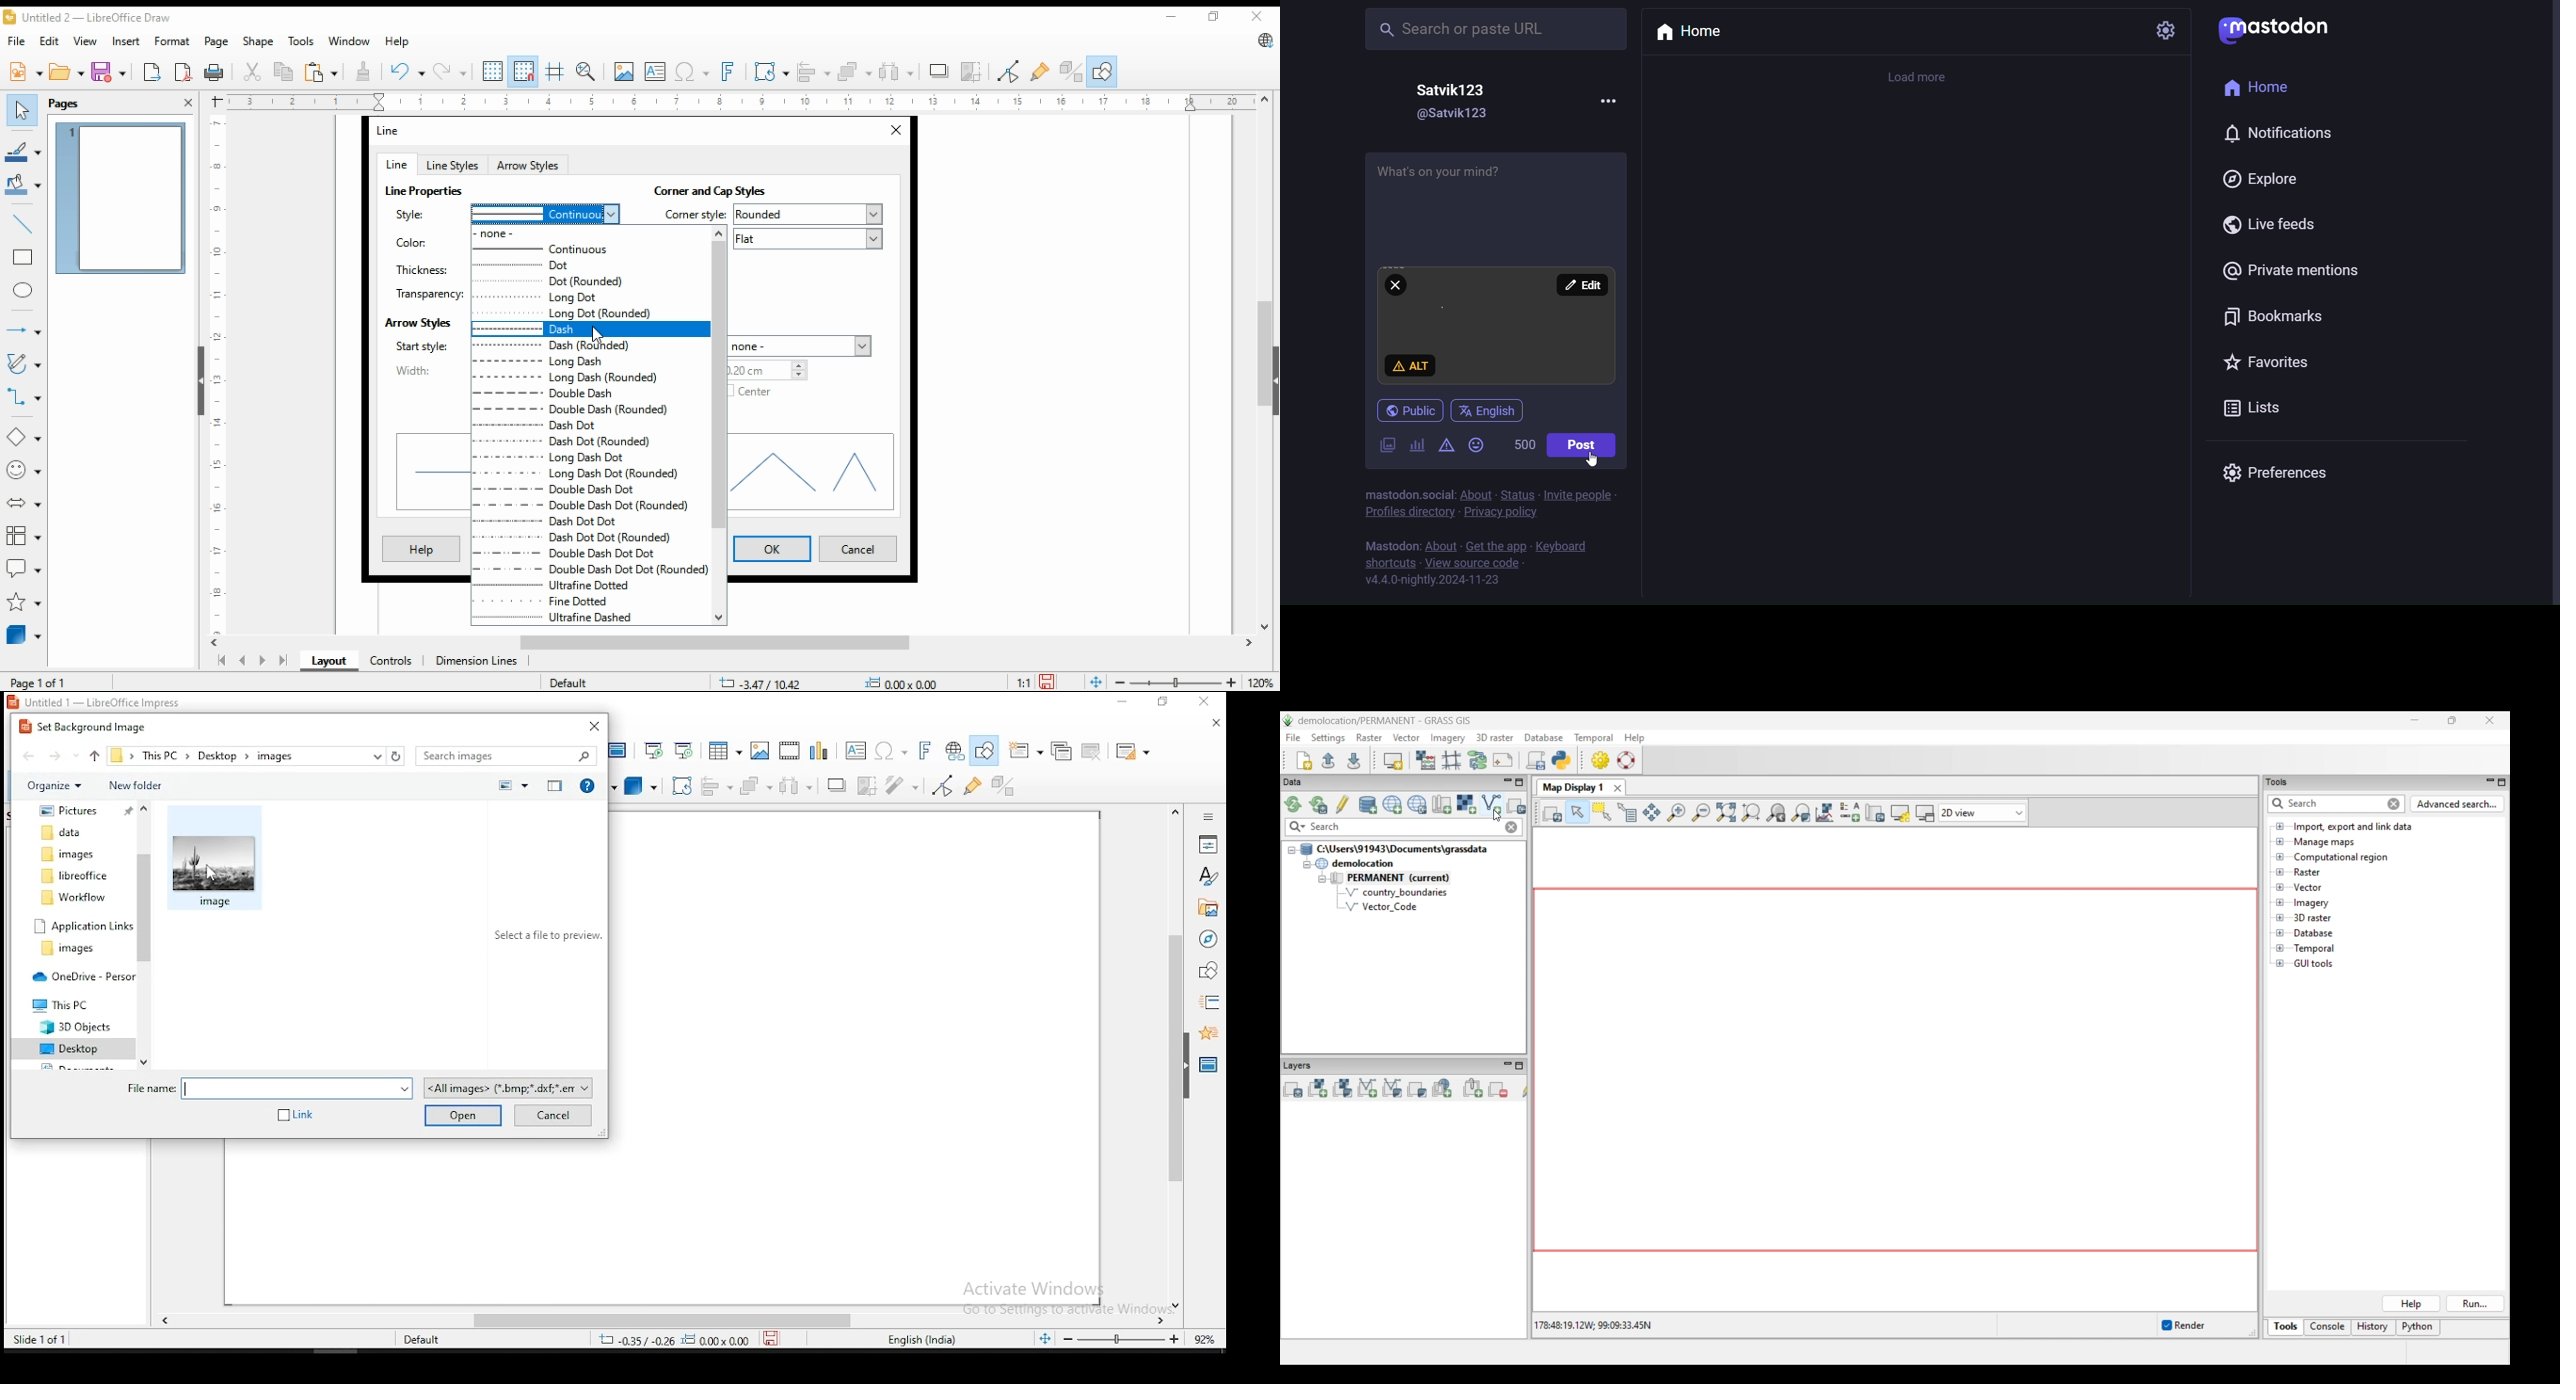 The image size is (2576, 1400). What do you see at coordinates (770, 71) in the screenshot?
I see `transformations` at bounding box center [770, 71].